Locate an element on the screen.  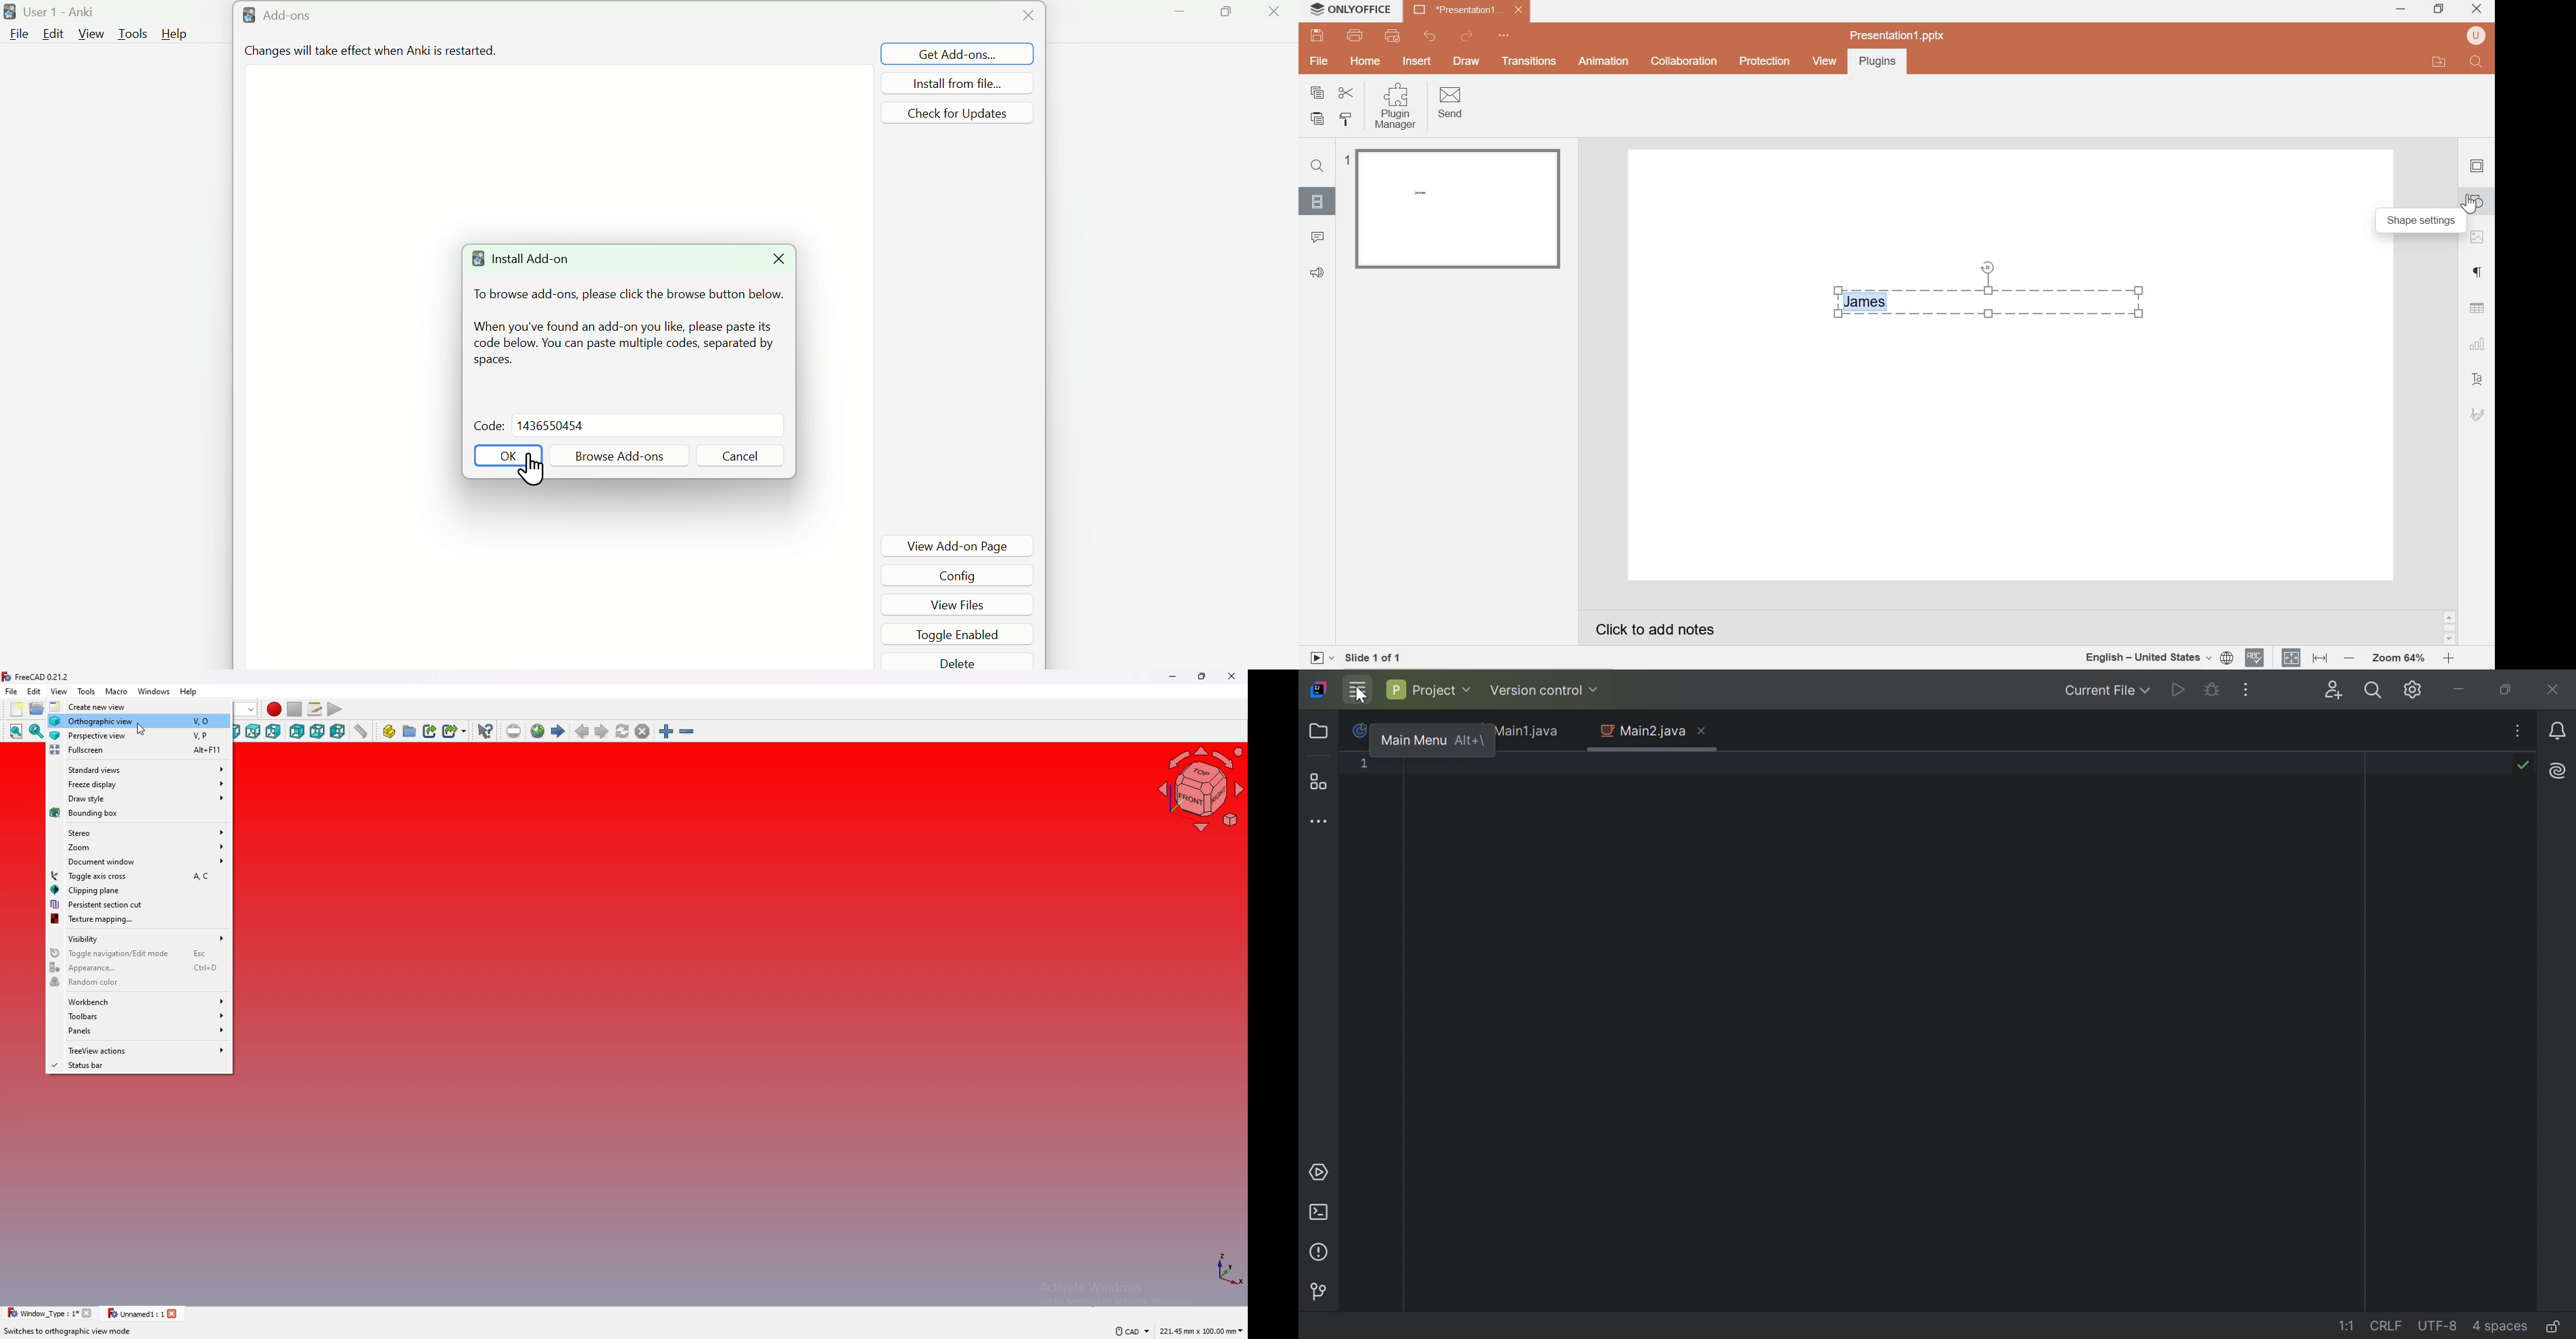
Close is located at coordinates (1273, 14).